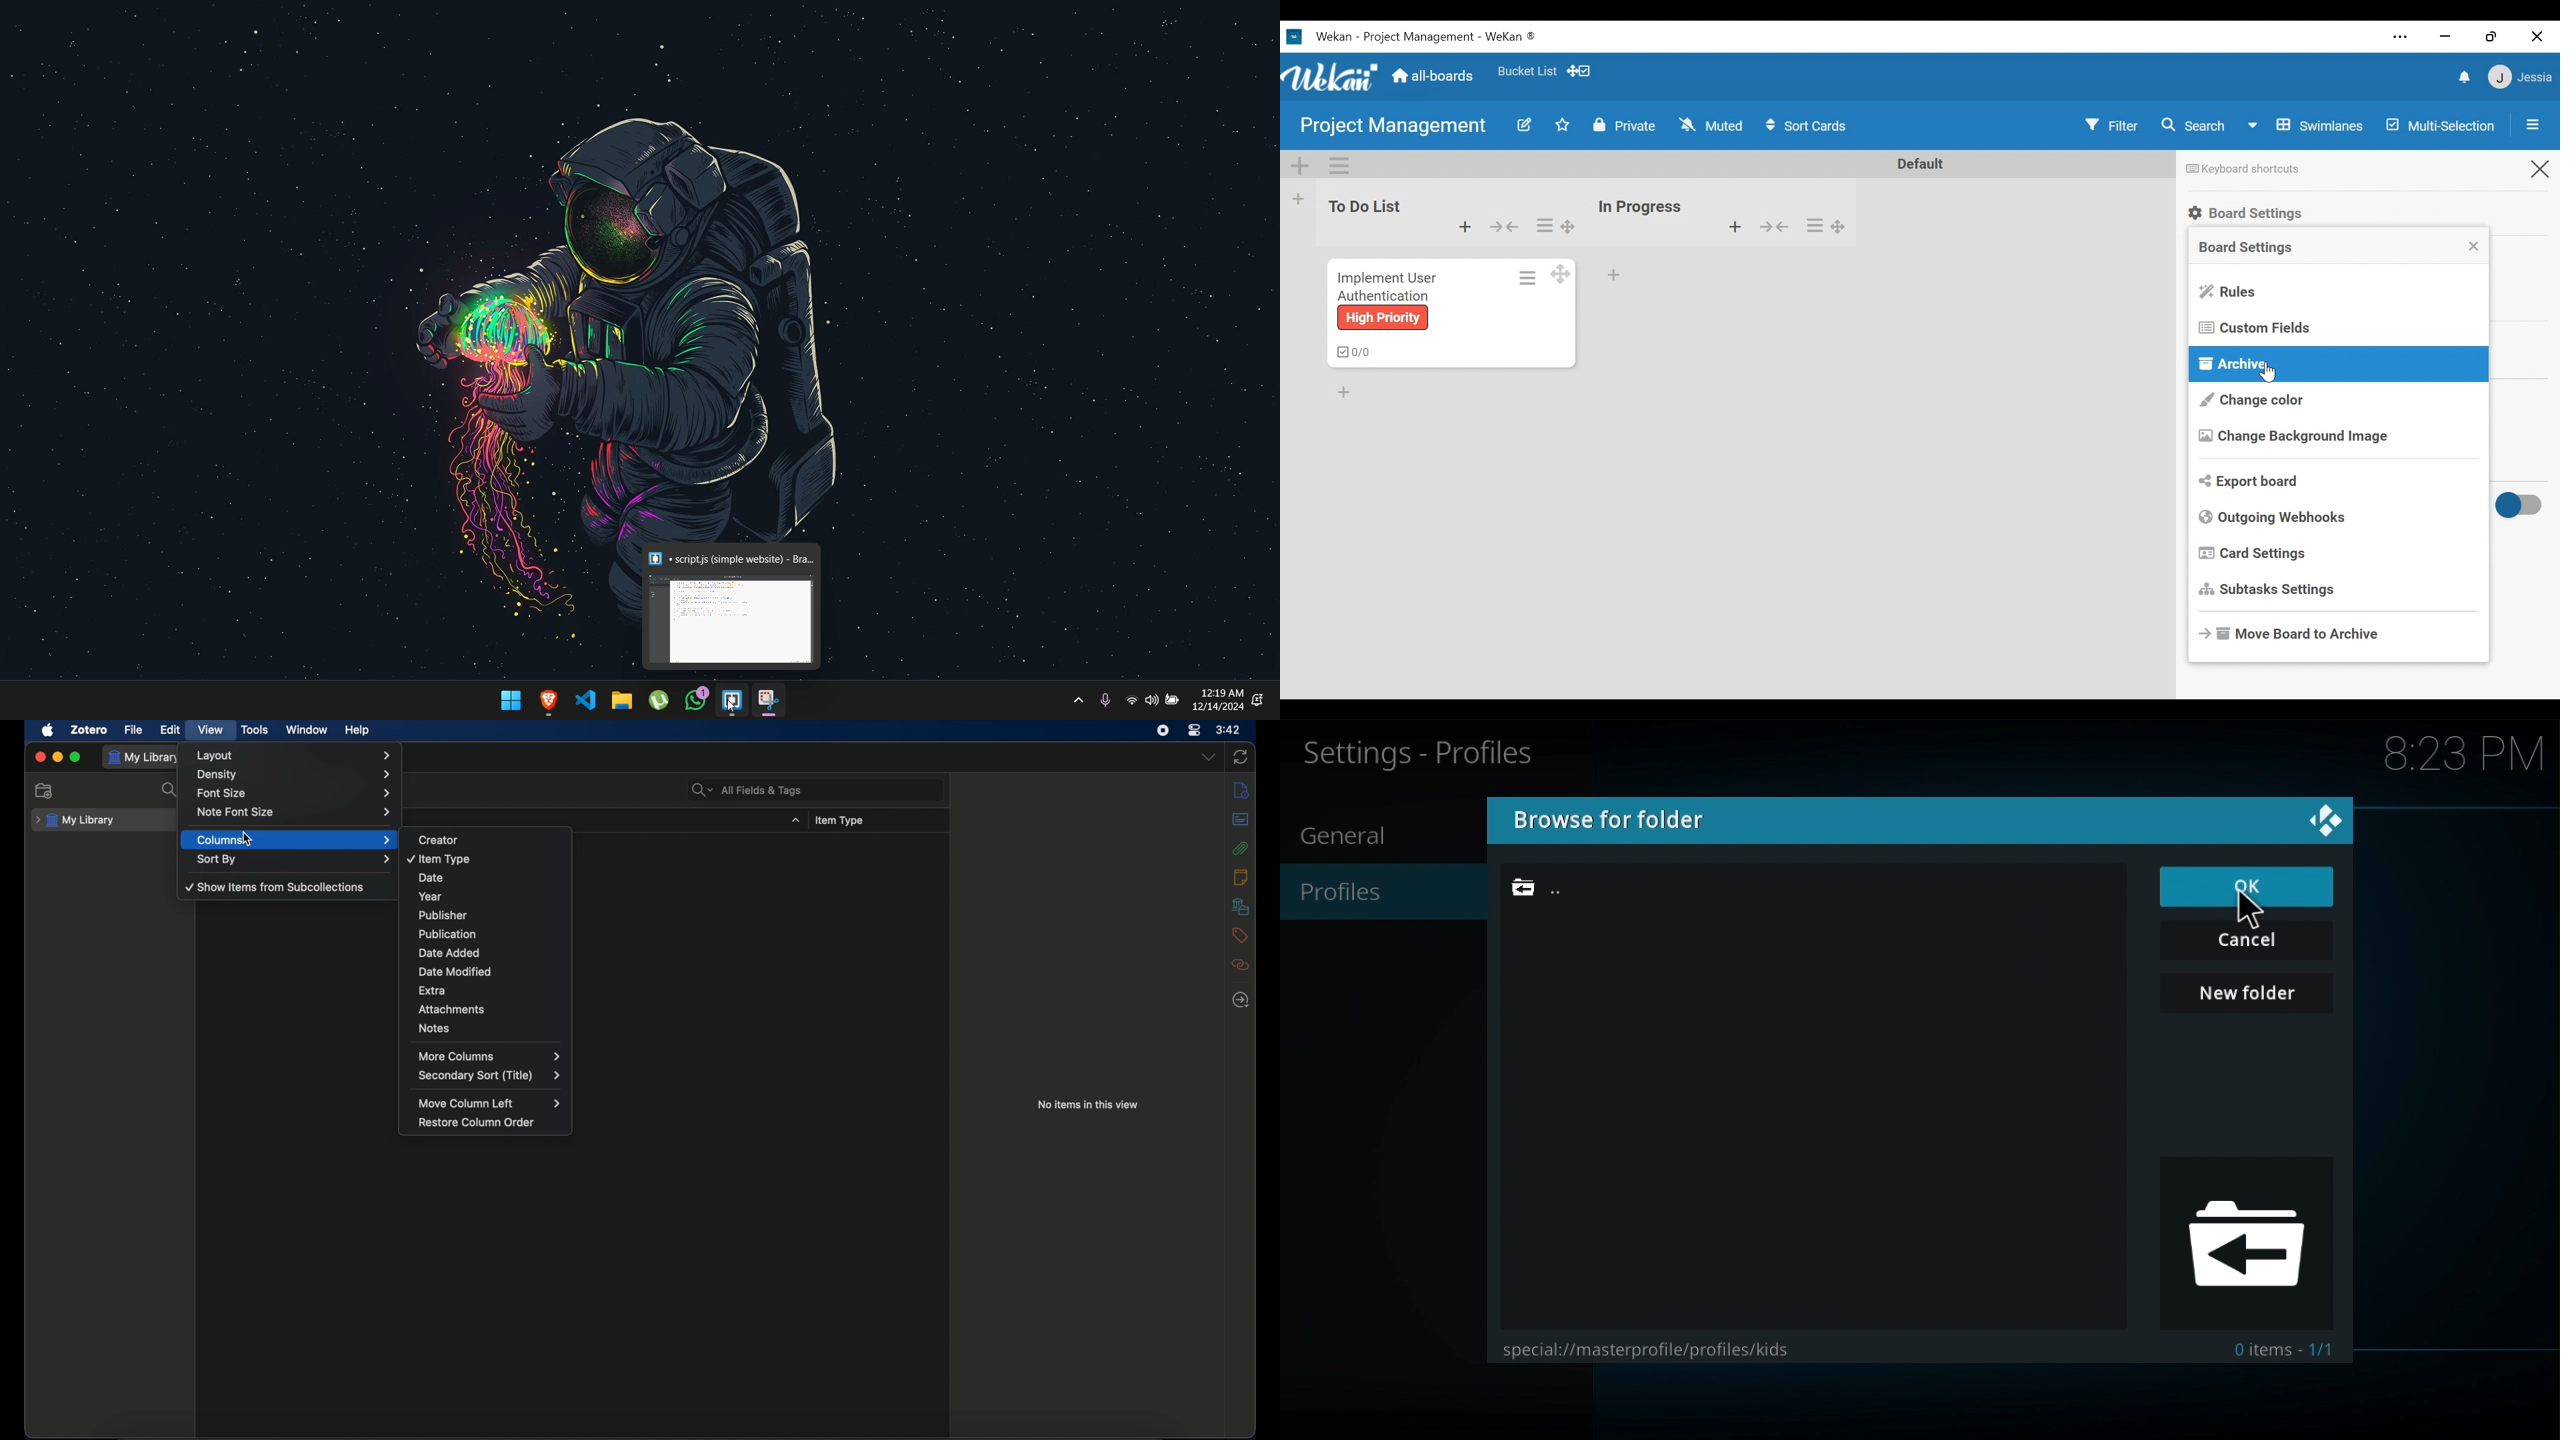  What do you see at coordinates (40, 757) in the screenshot?
I see `close` at bounding box center [40, 757].